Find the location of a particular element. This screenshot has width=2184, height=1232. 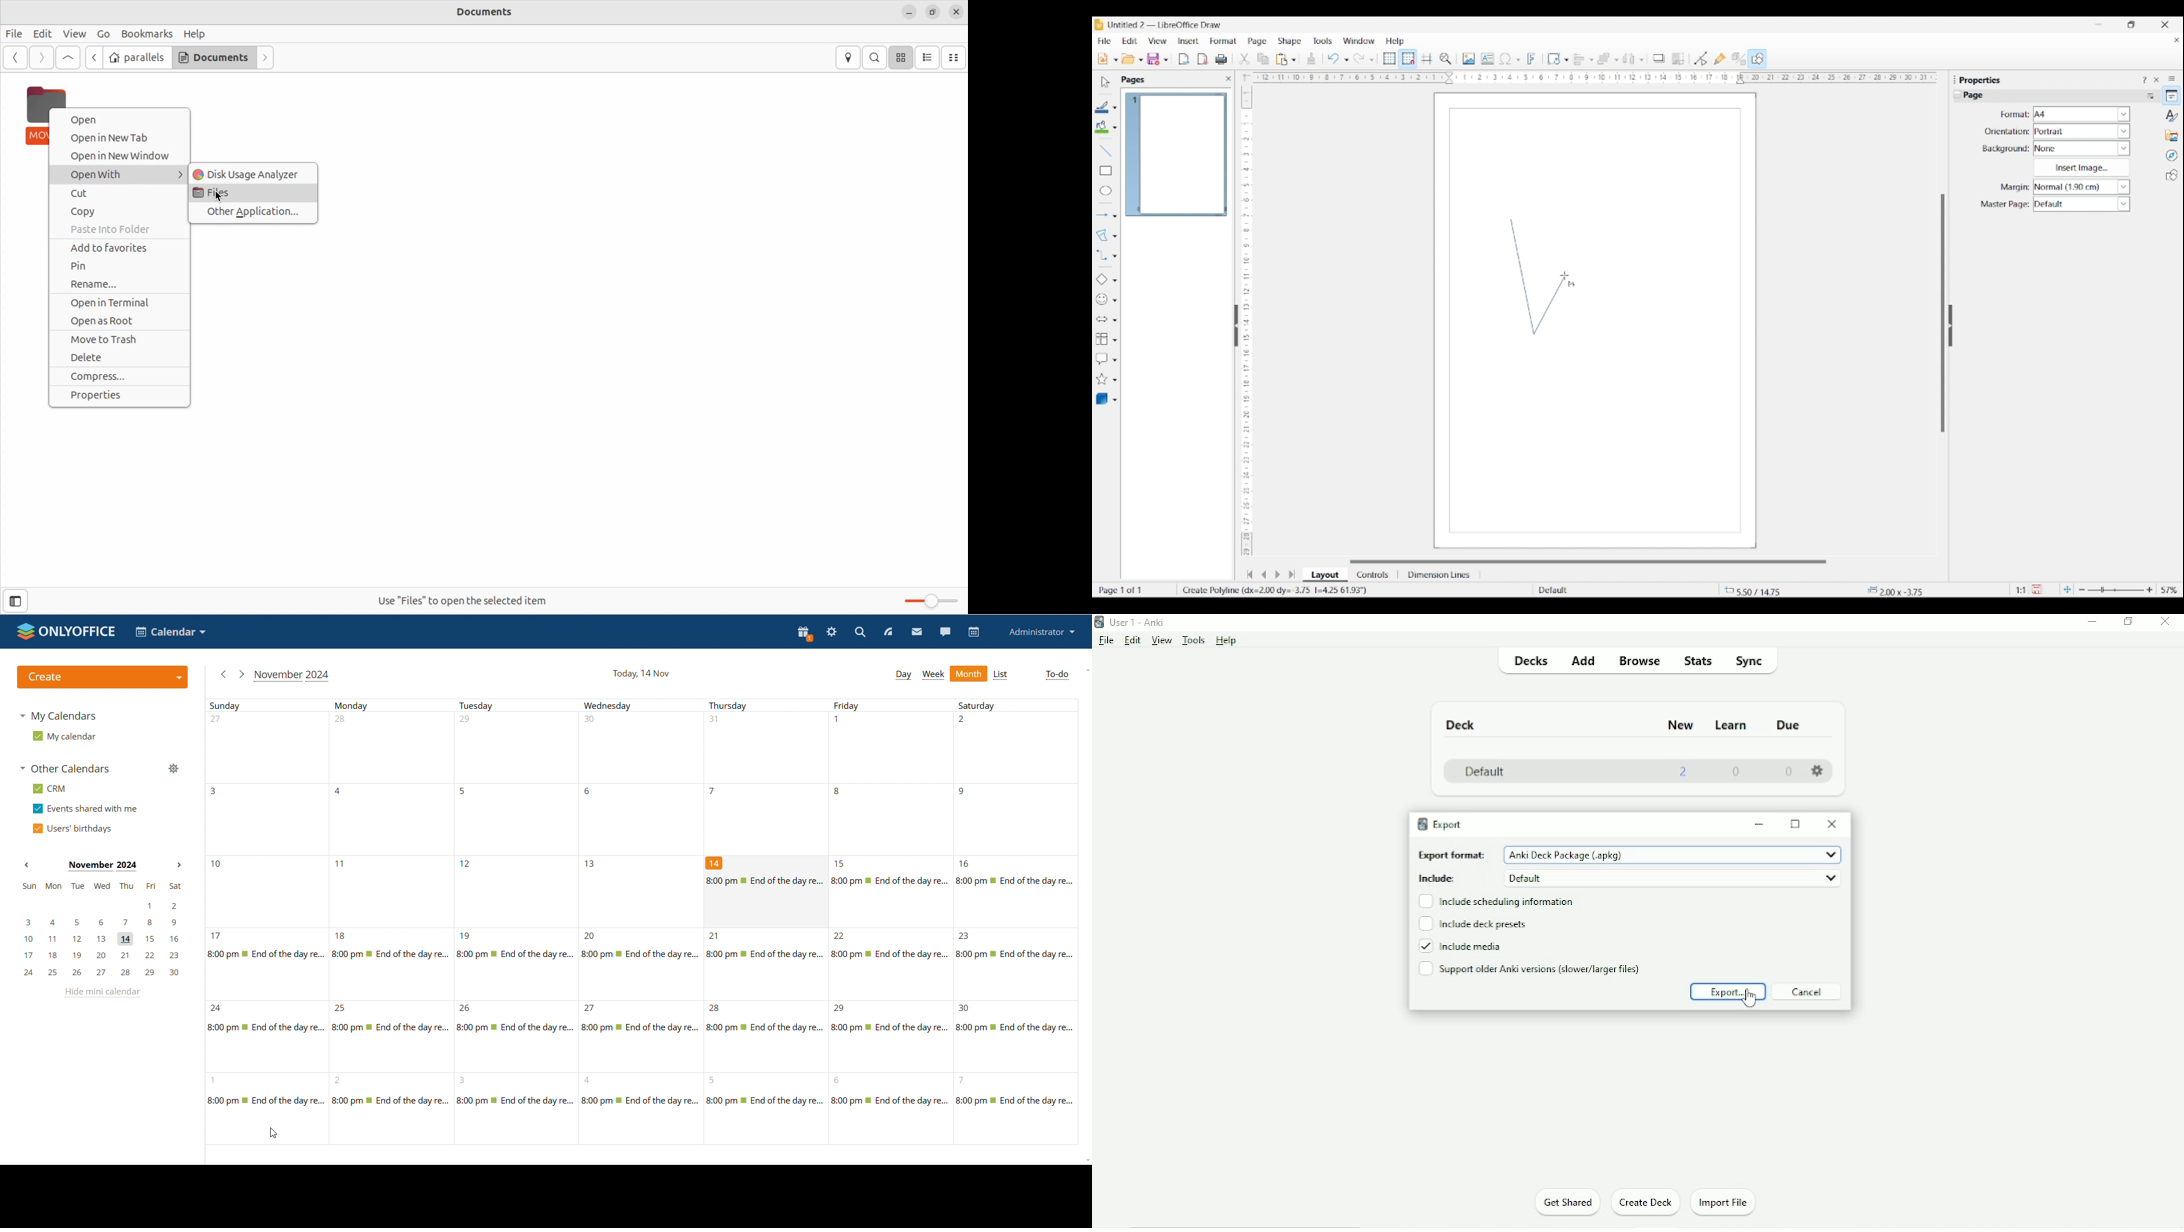

Add is located at coordinates (1584, 660).